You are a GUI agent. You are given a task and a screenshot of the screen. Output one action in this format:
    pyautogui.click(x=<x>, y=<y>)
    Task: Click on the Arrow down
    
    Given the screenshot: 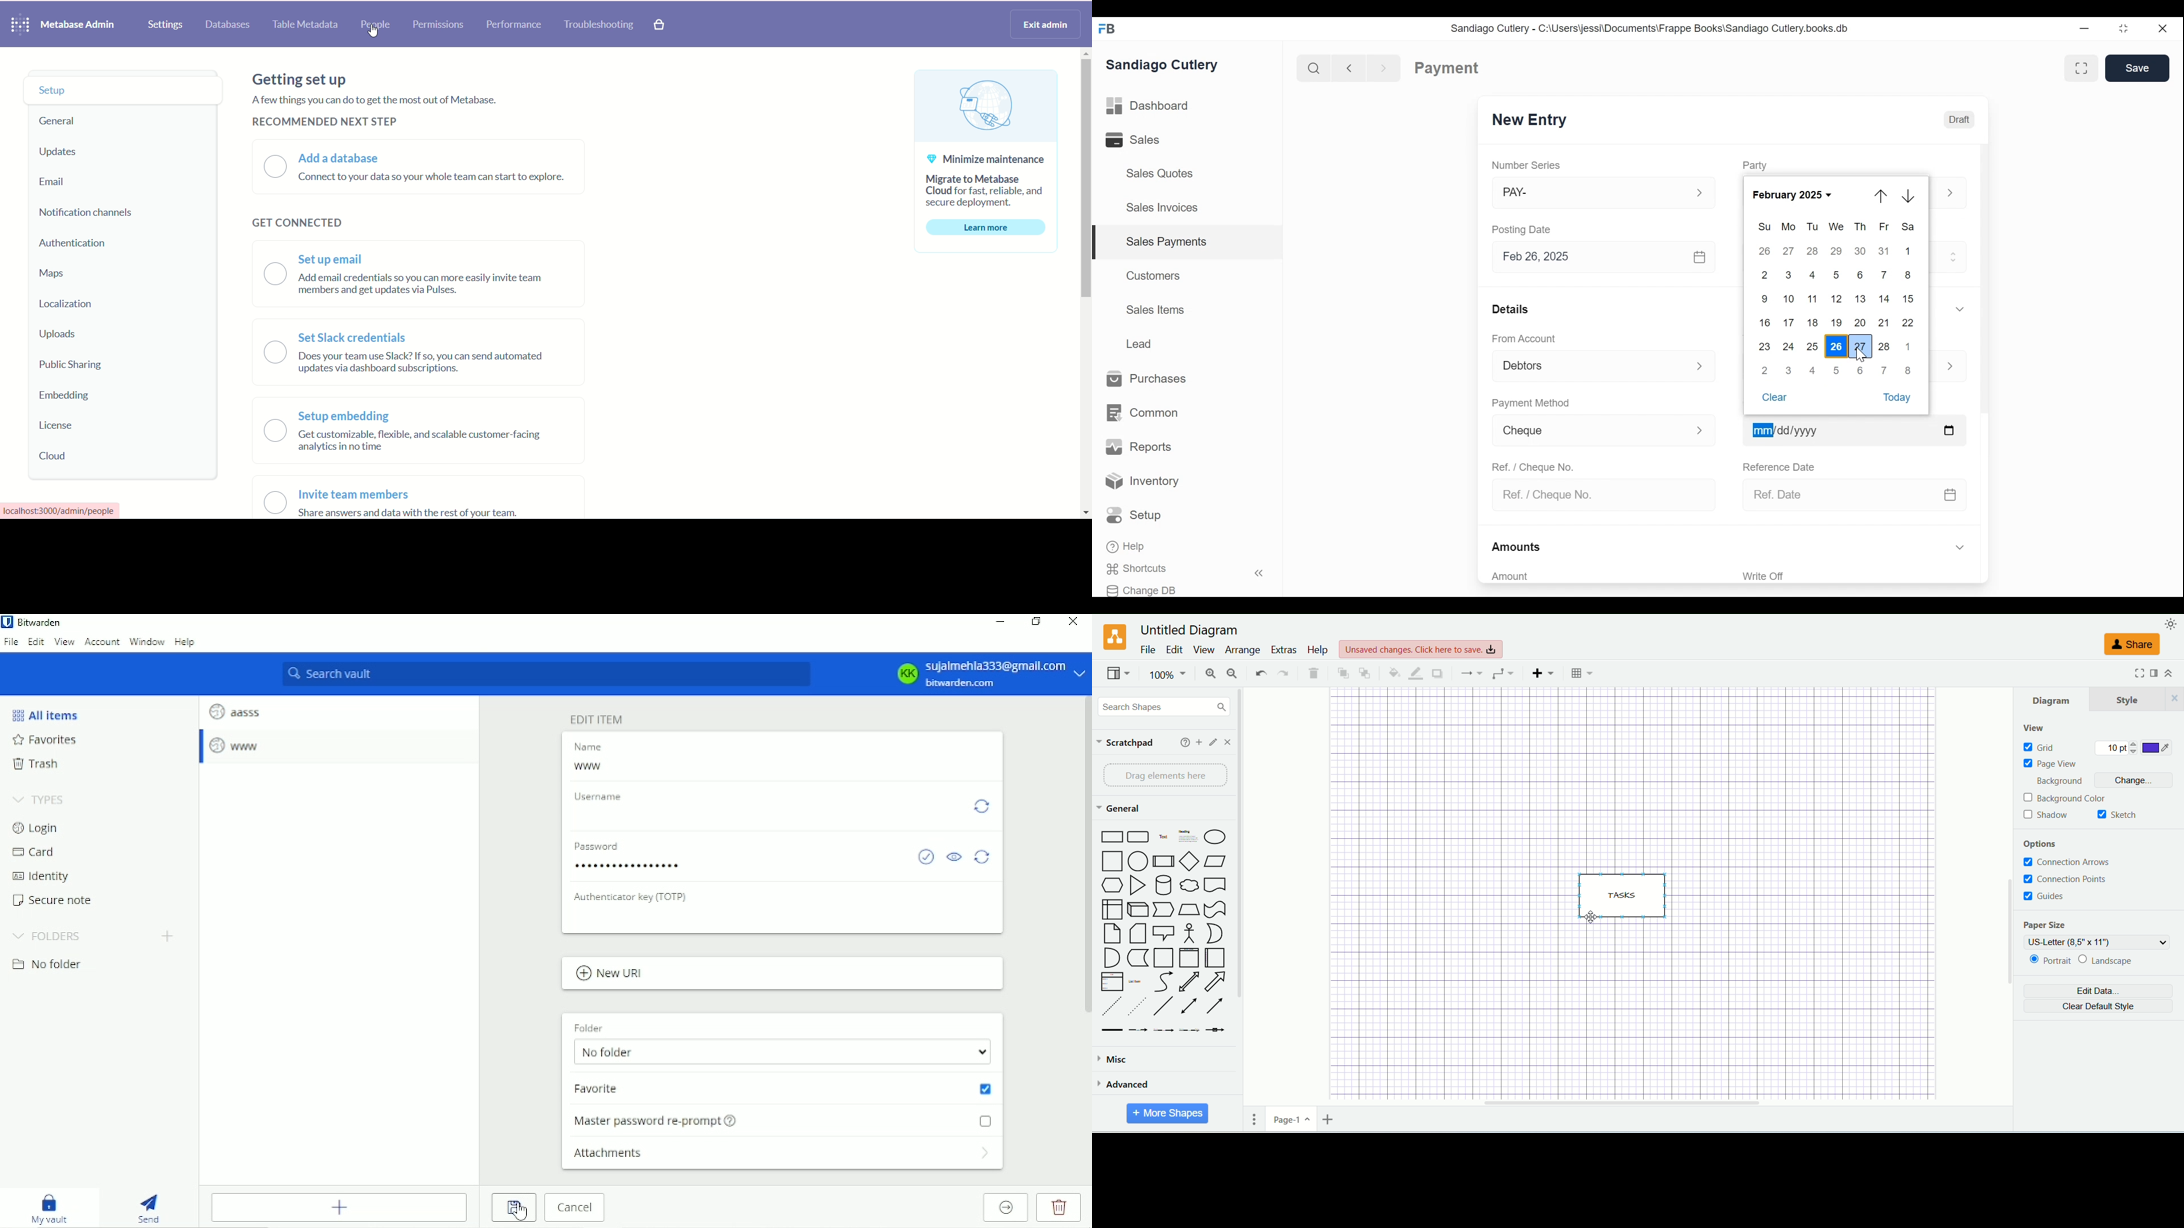 What is the action you would take?
    pyautogui.click(x=1912, y=196)
    